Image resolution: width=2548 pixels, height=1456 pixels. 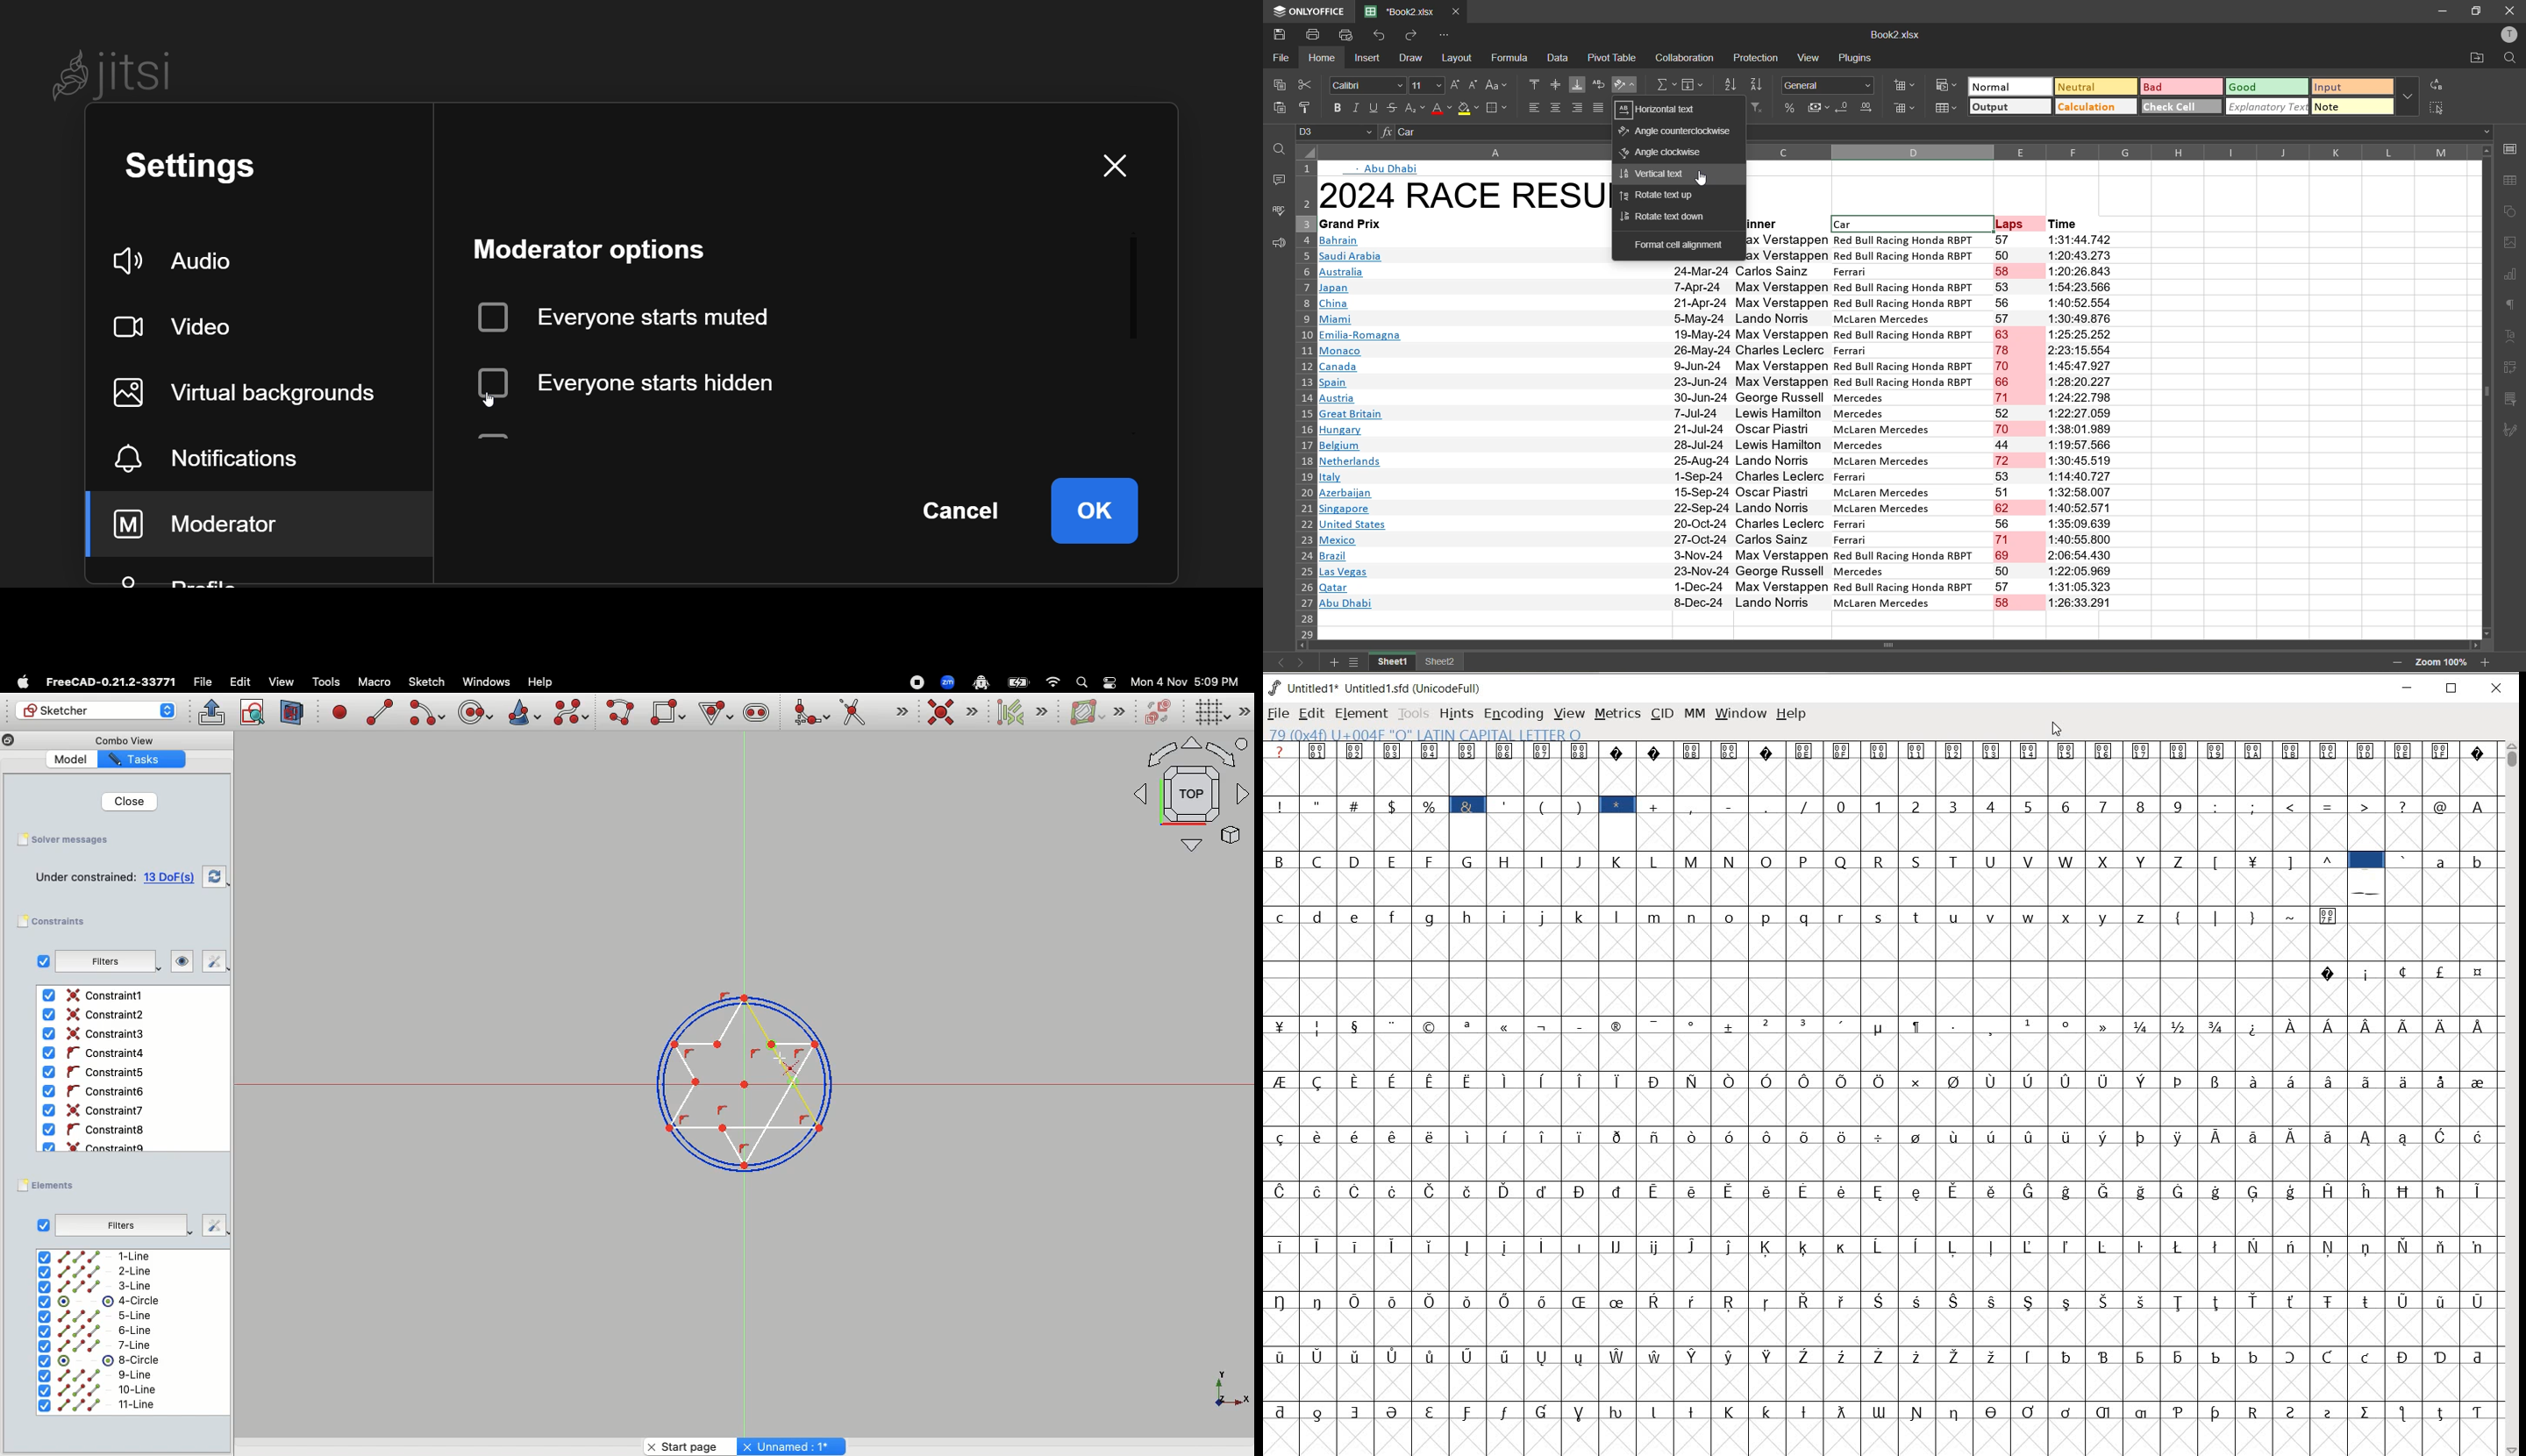 What do you see at coordinates (2483, 10) in the screenshot?
I see `maximize` at bounding box center [2483, 10].